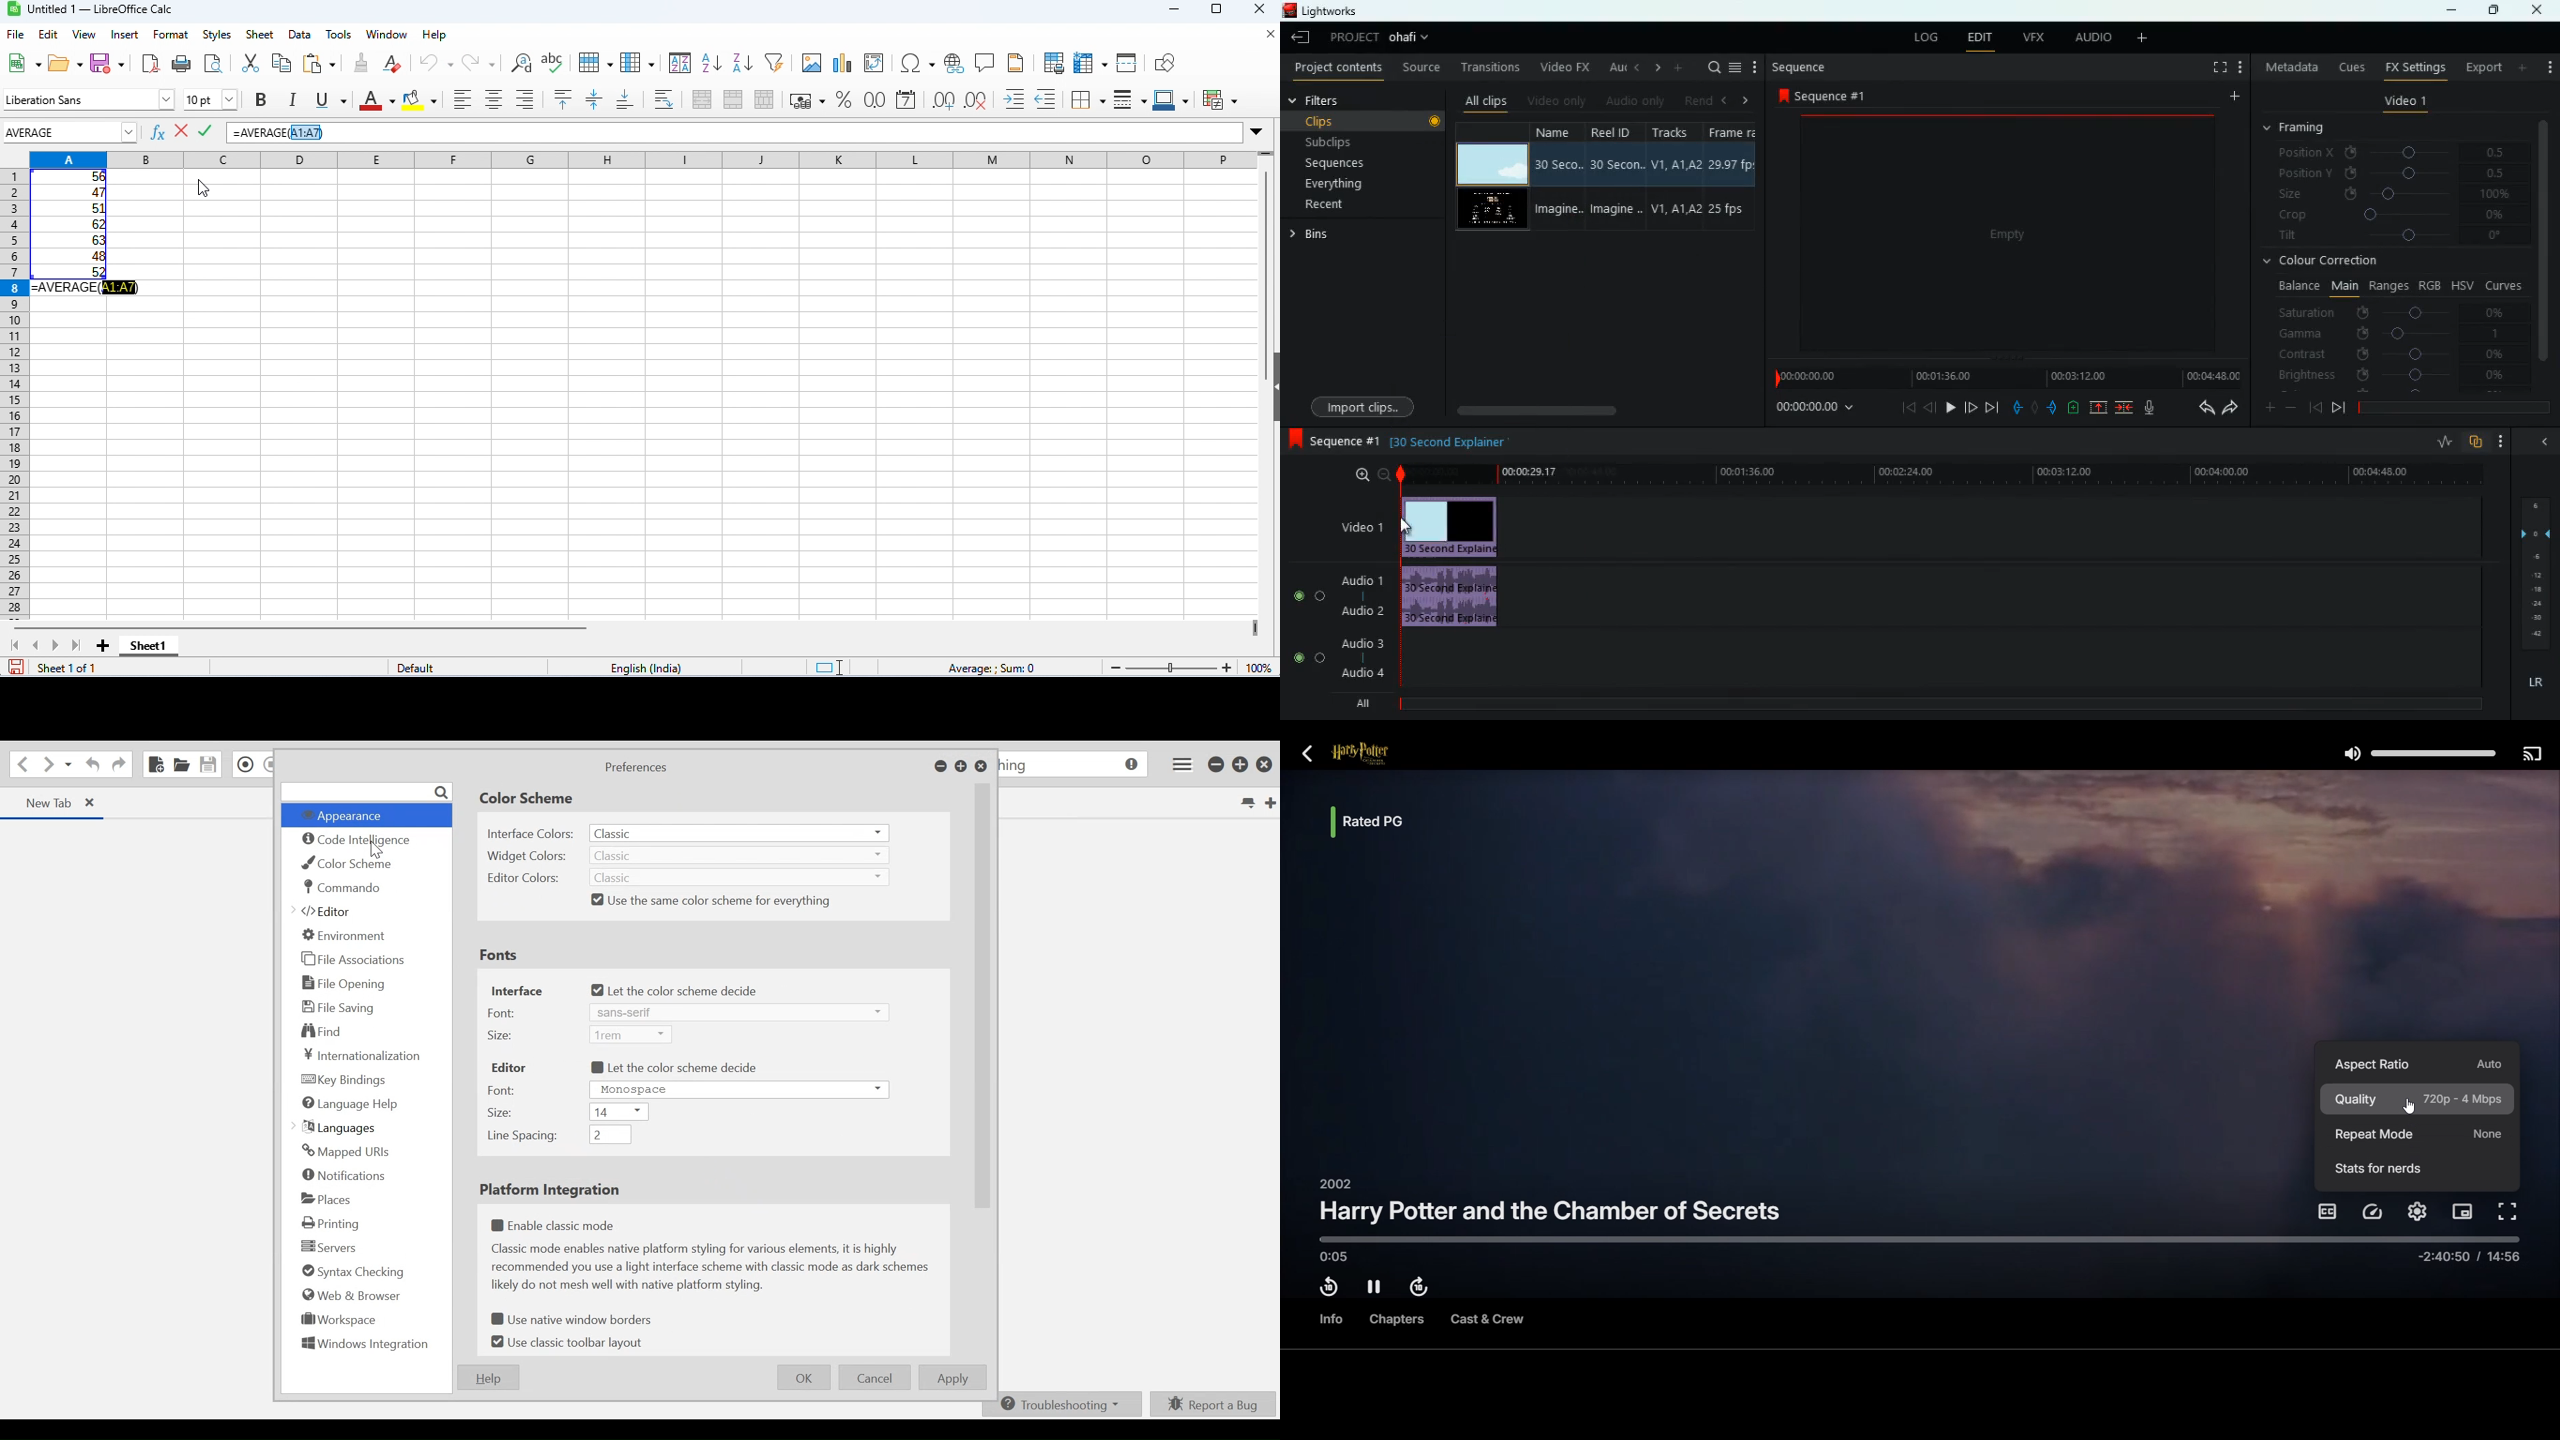 The image size is (2576, 1456). I want to click on vfx, so click(2030, 38).